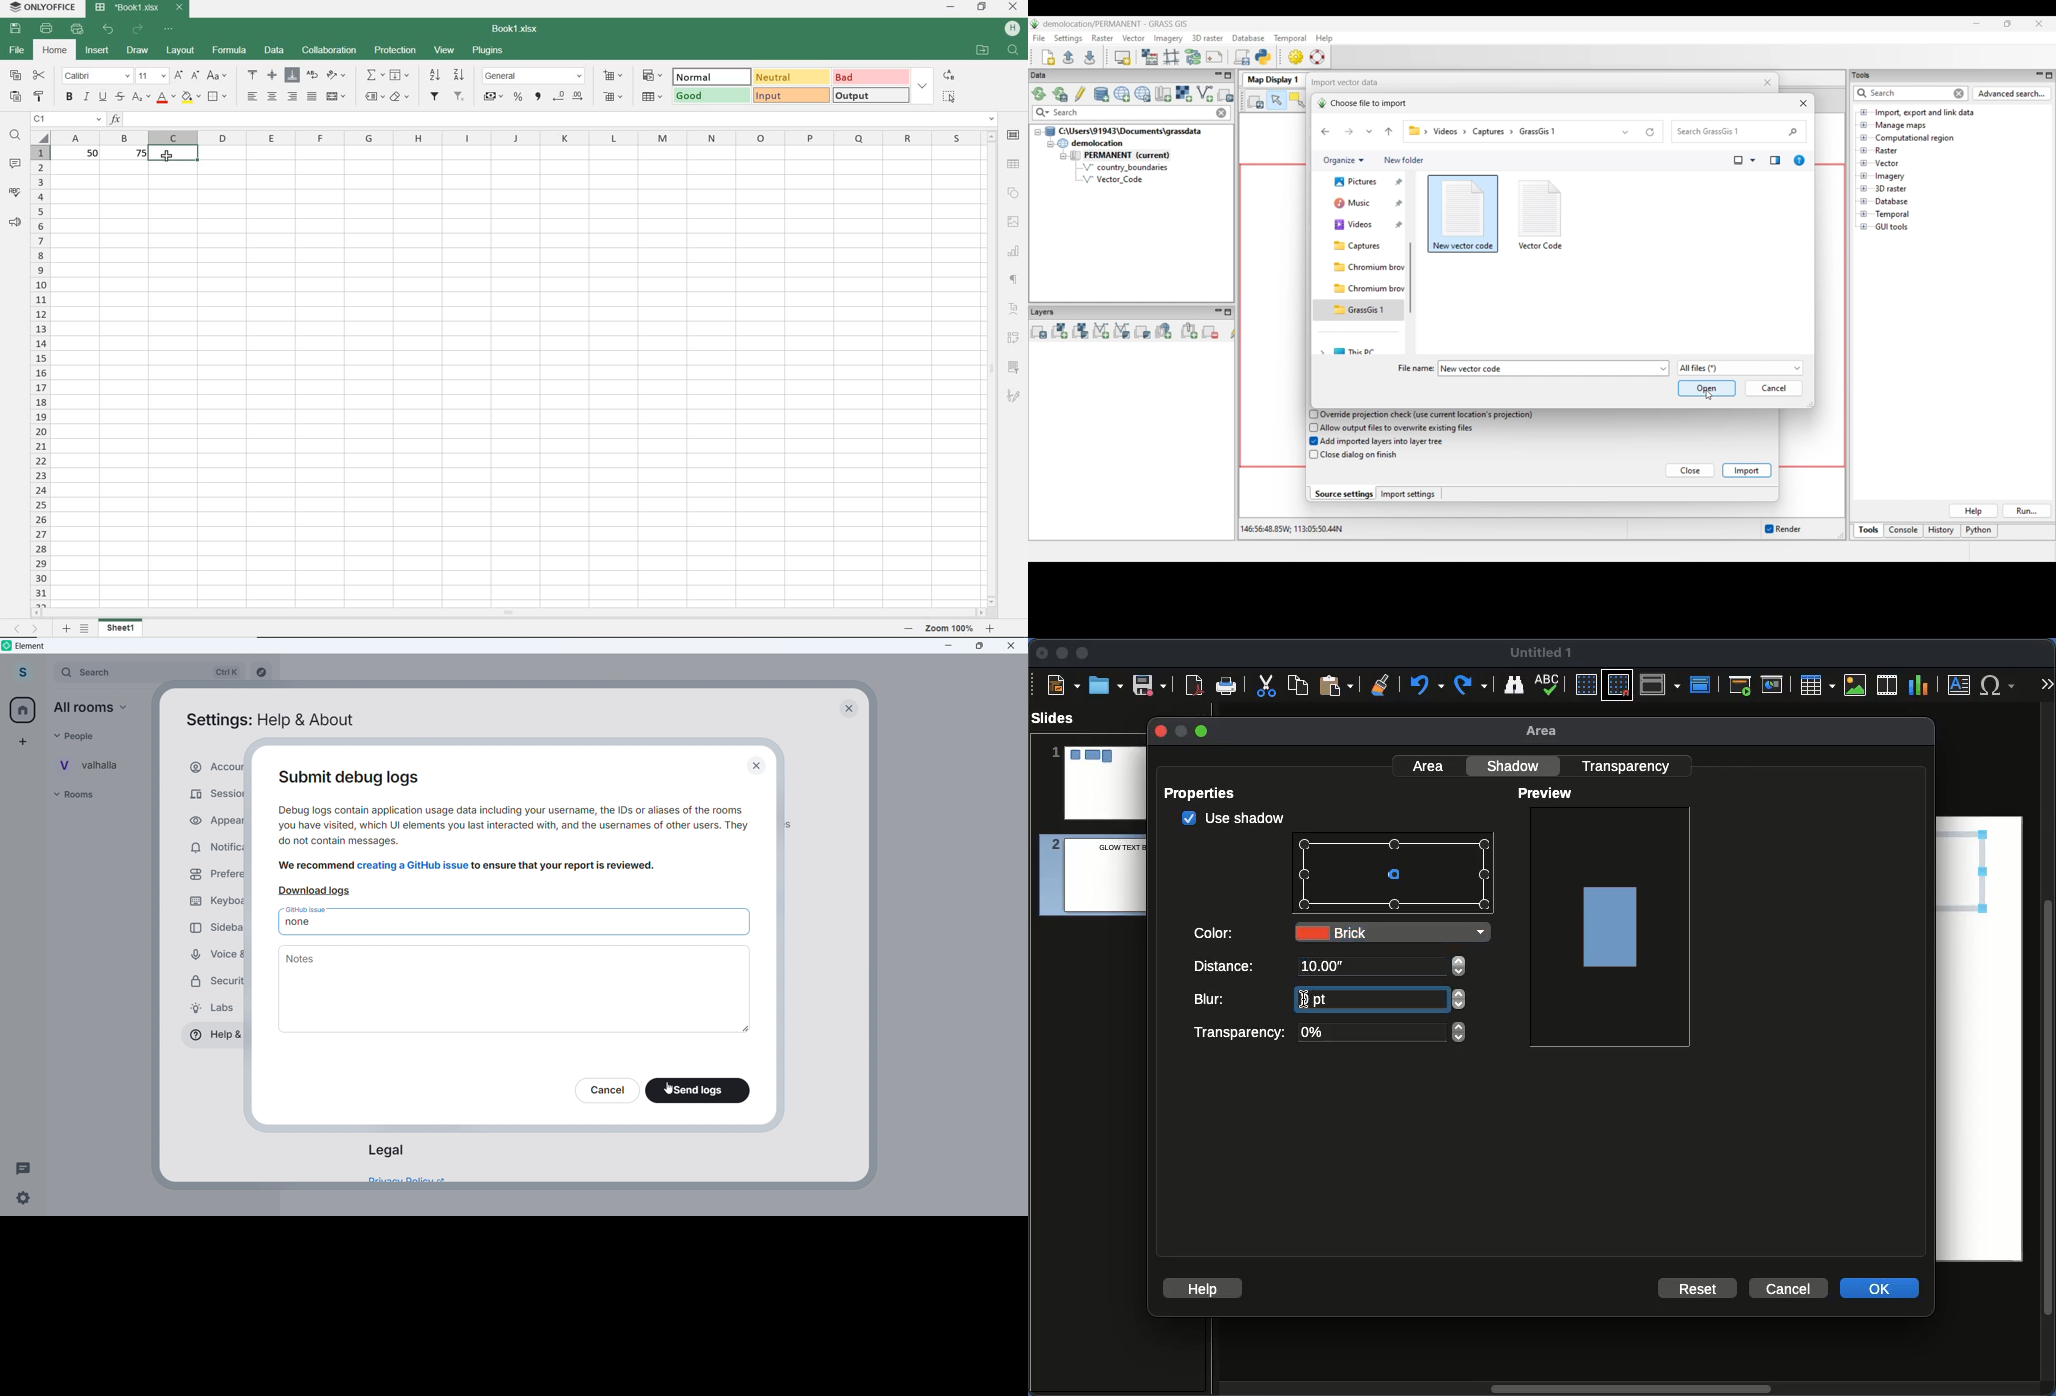 The height and width of the screenshot is (1400, 2072). Describe the element at coordinates (84, 795) in the screenshot. I see `Rooms ` at that location.